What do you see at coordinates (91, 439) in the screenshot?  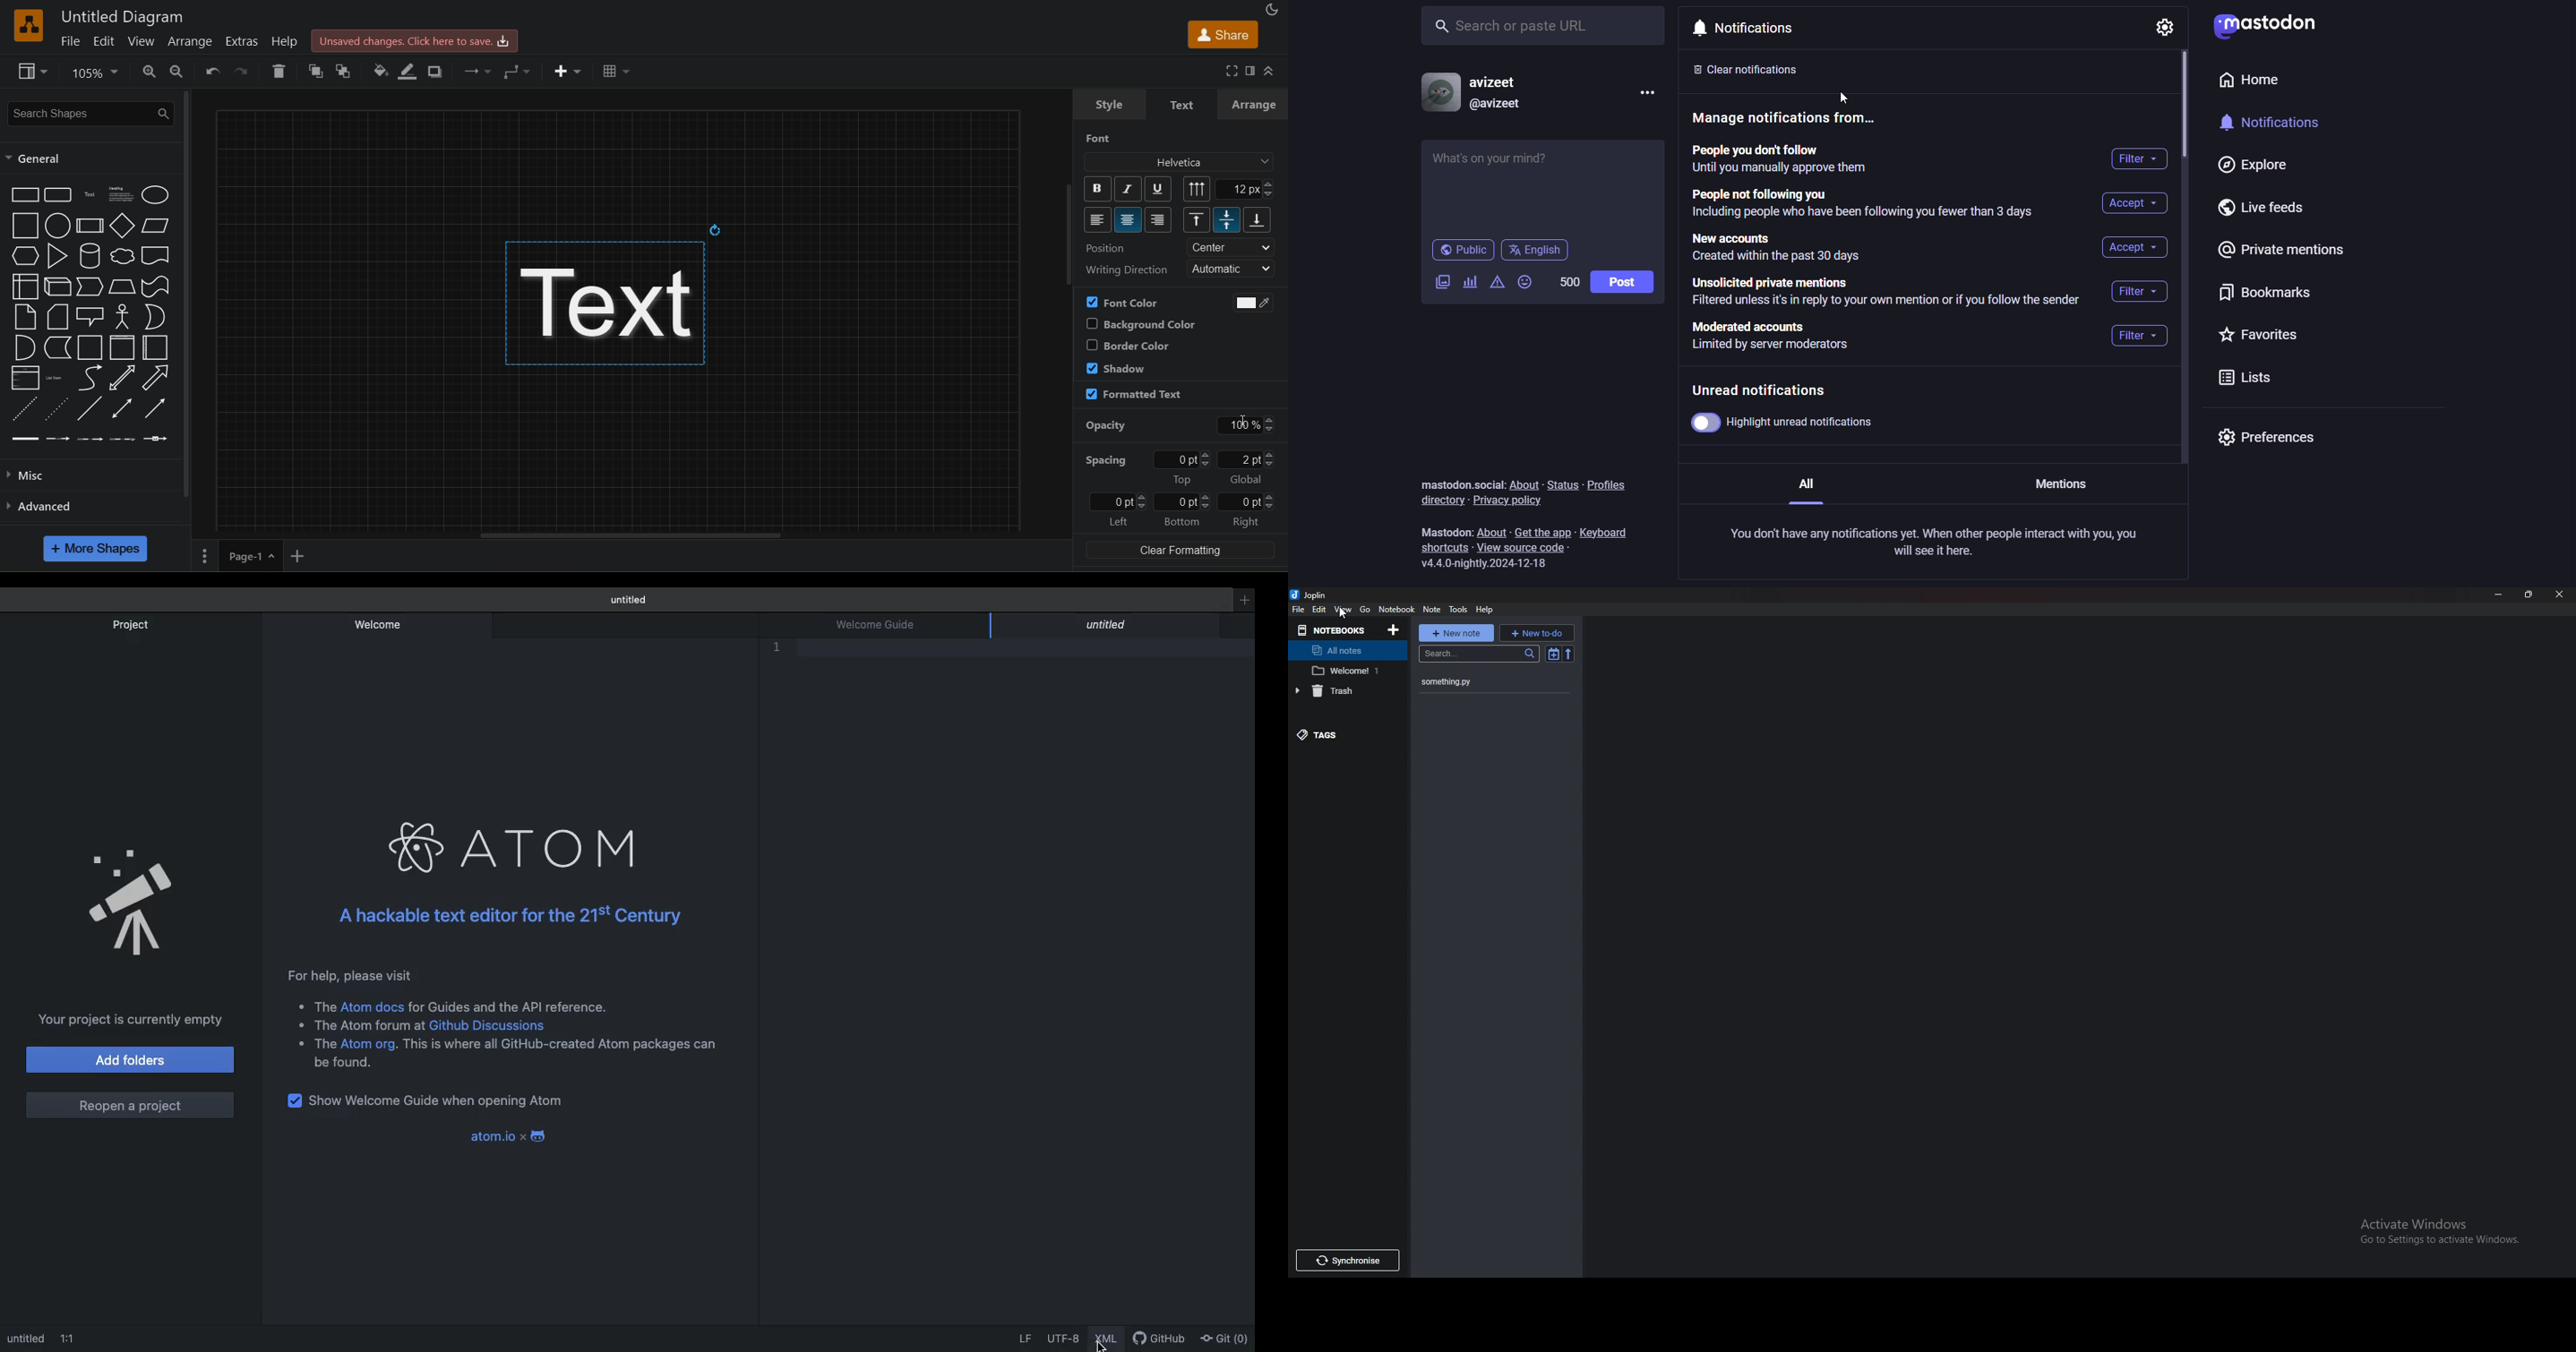 I see `connector with 2 labels` at bounding box center [91, 439].